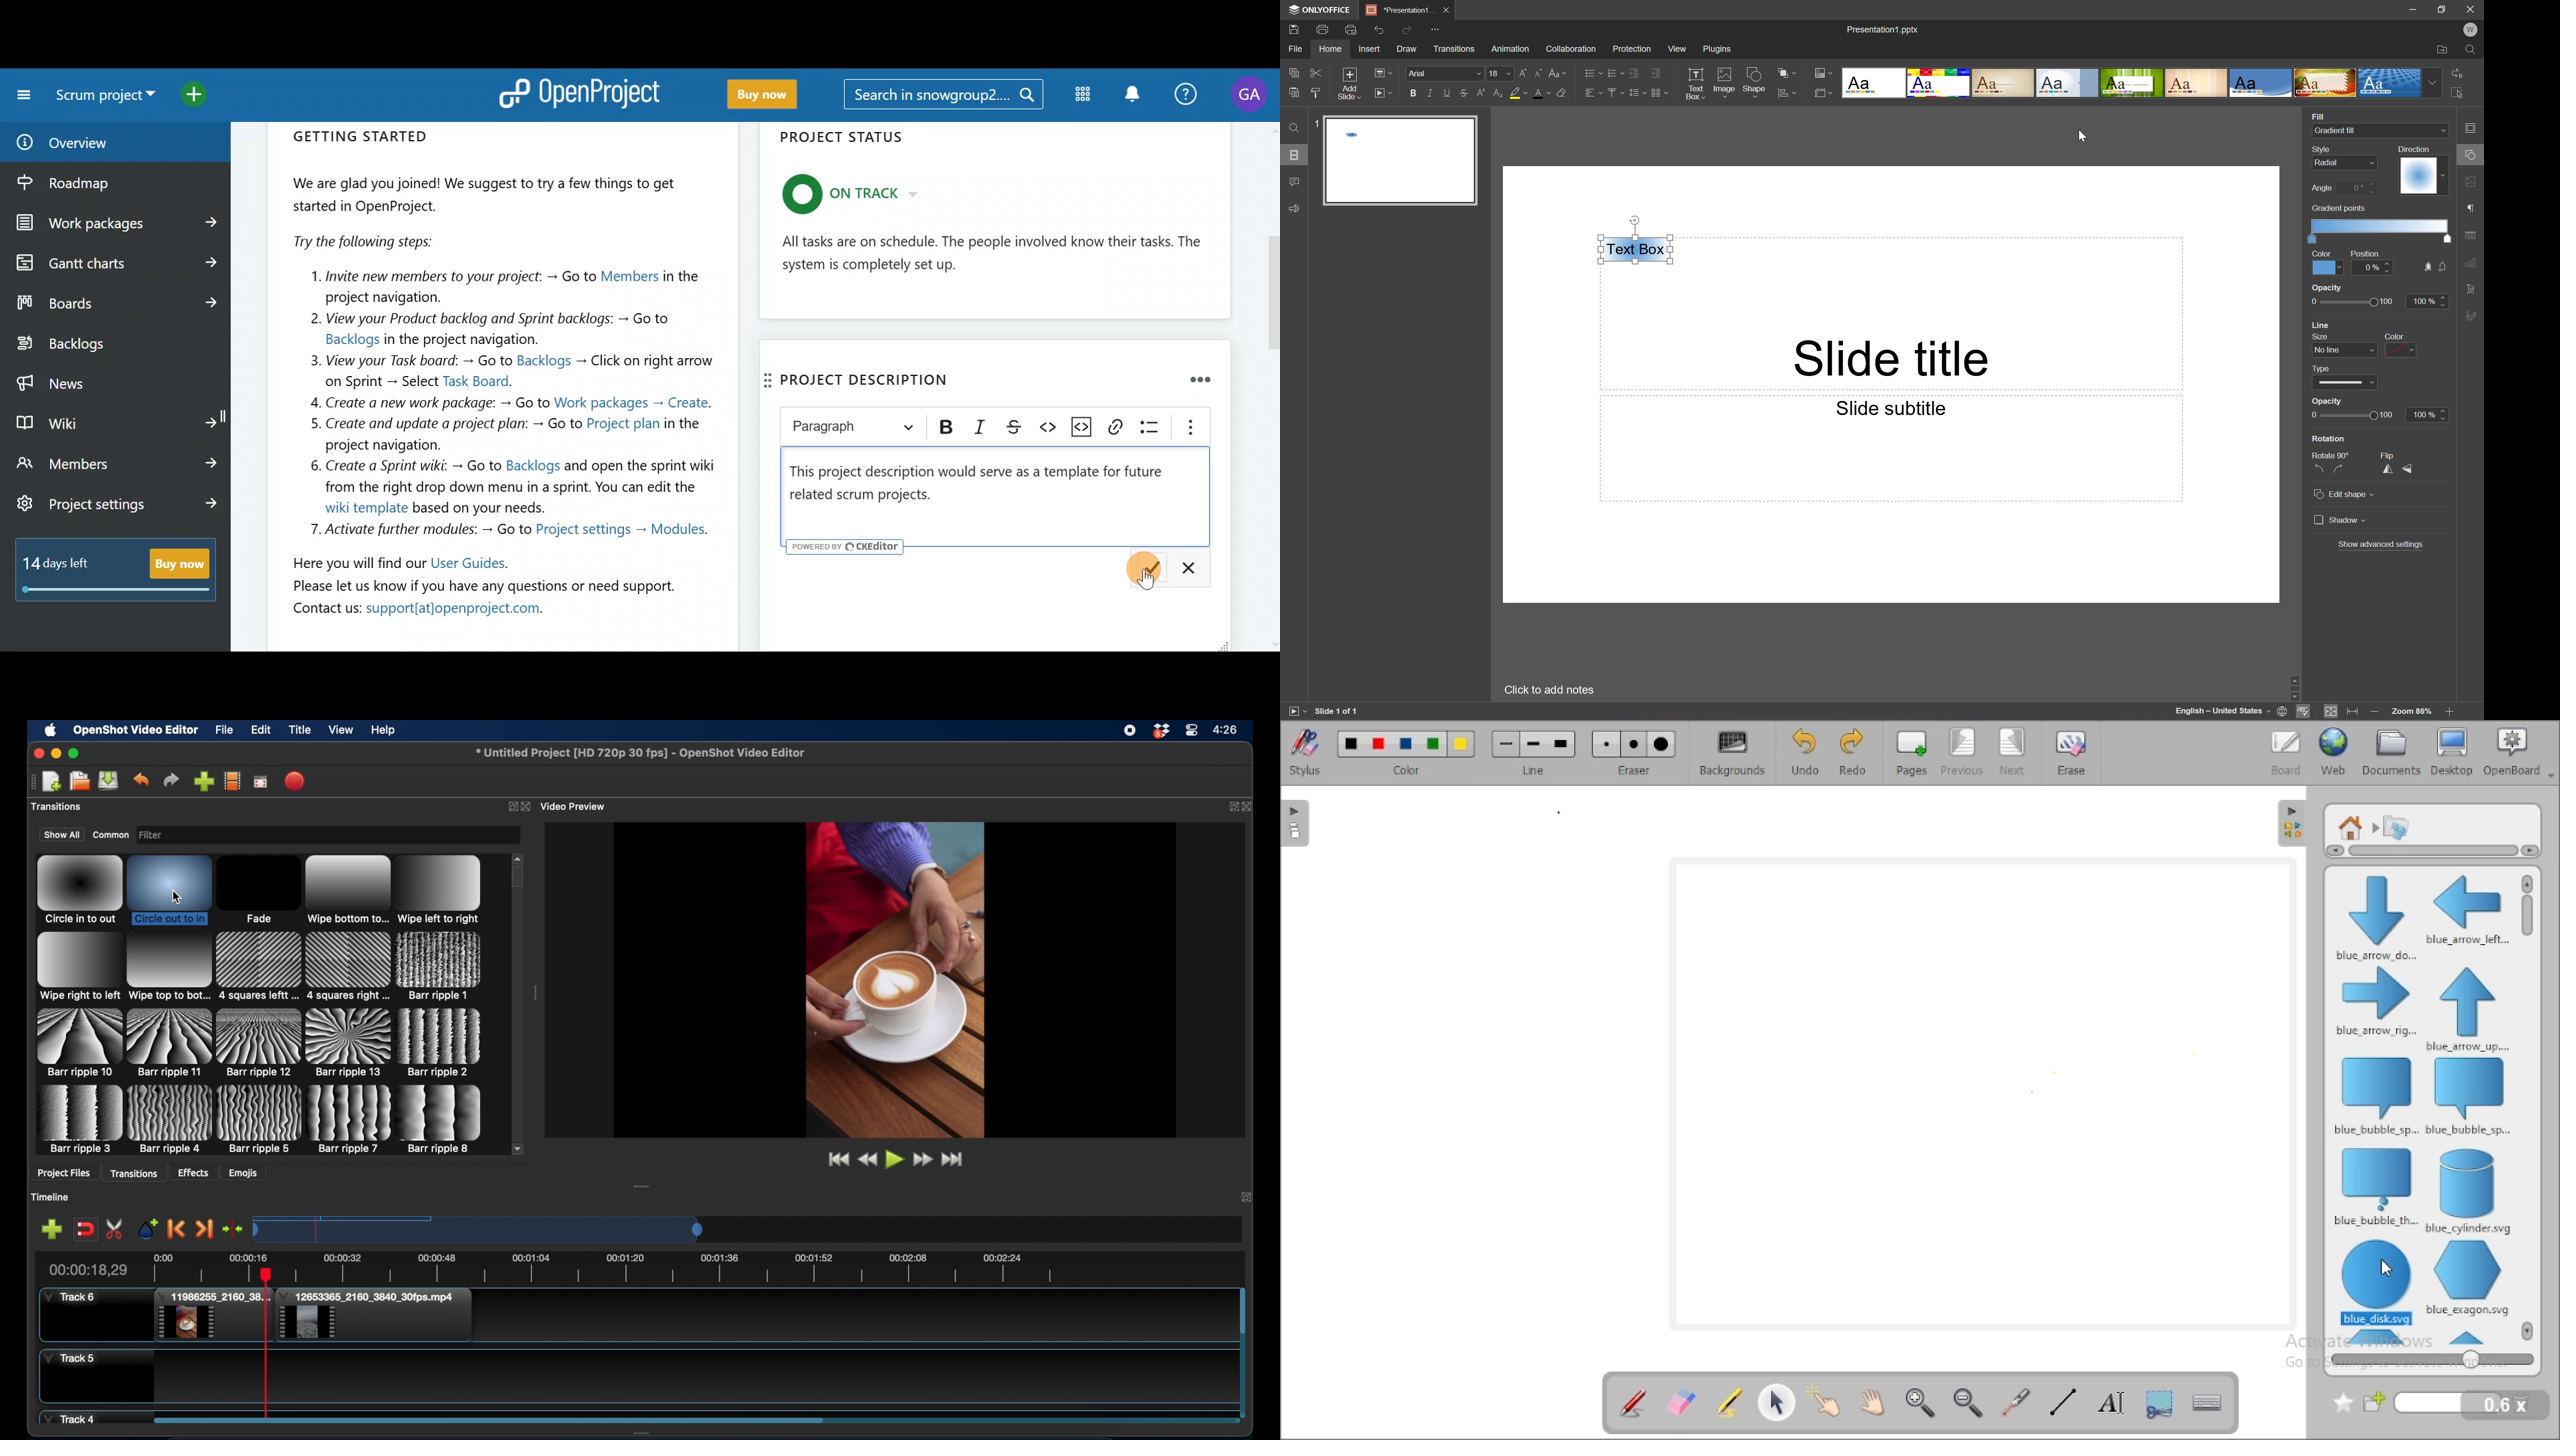  I want to click on Redo, so click(1408, 29).